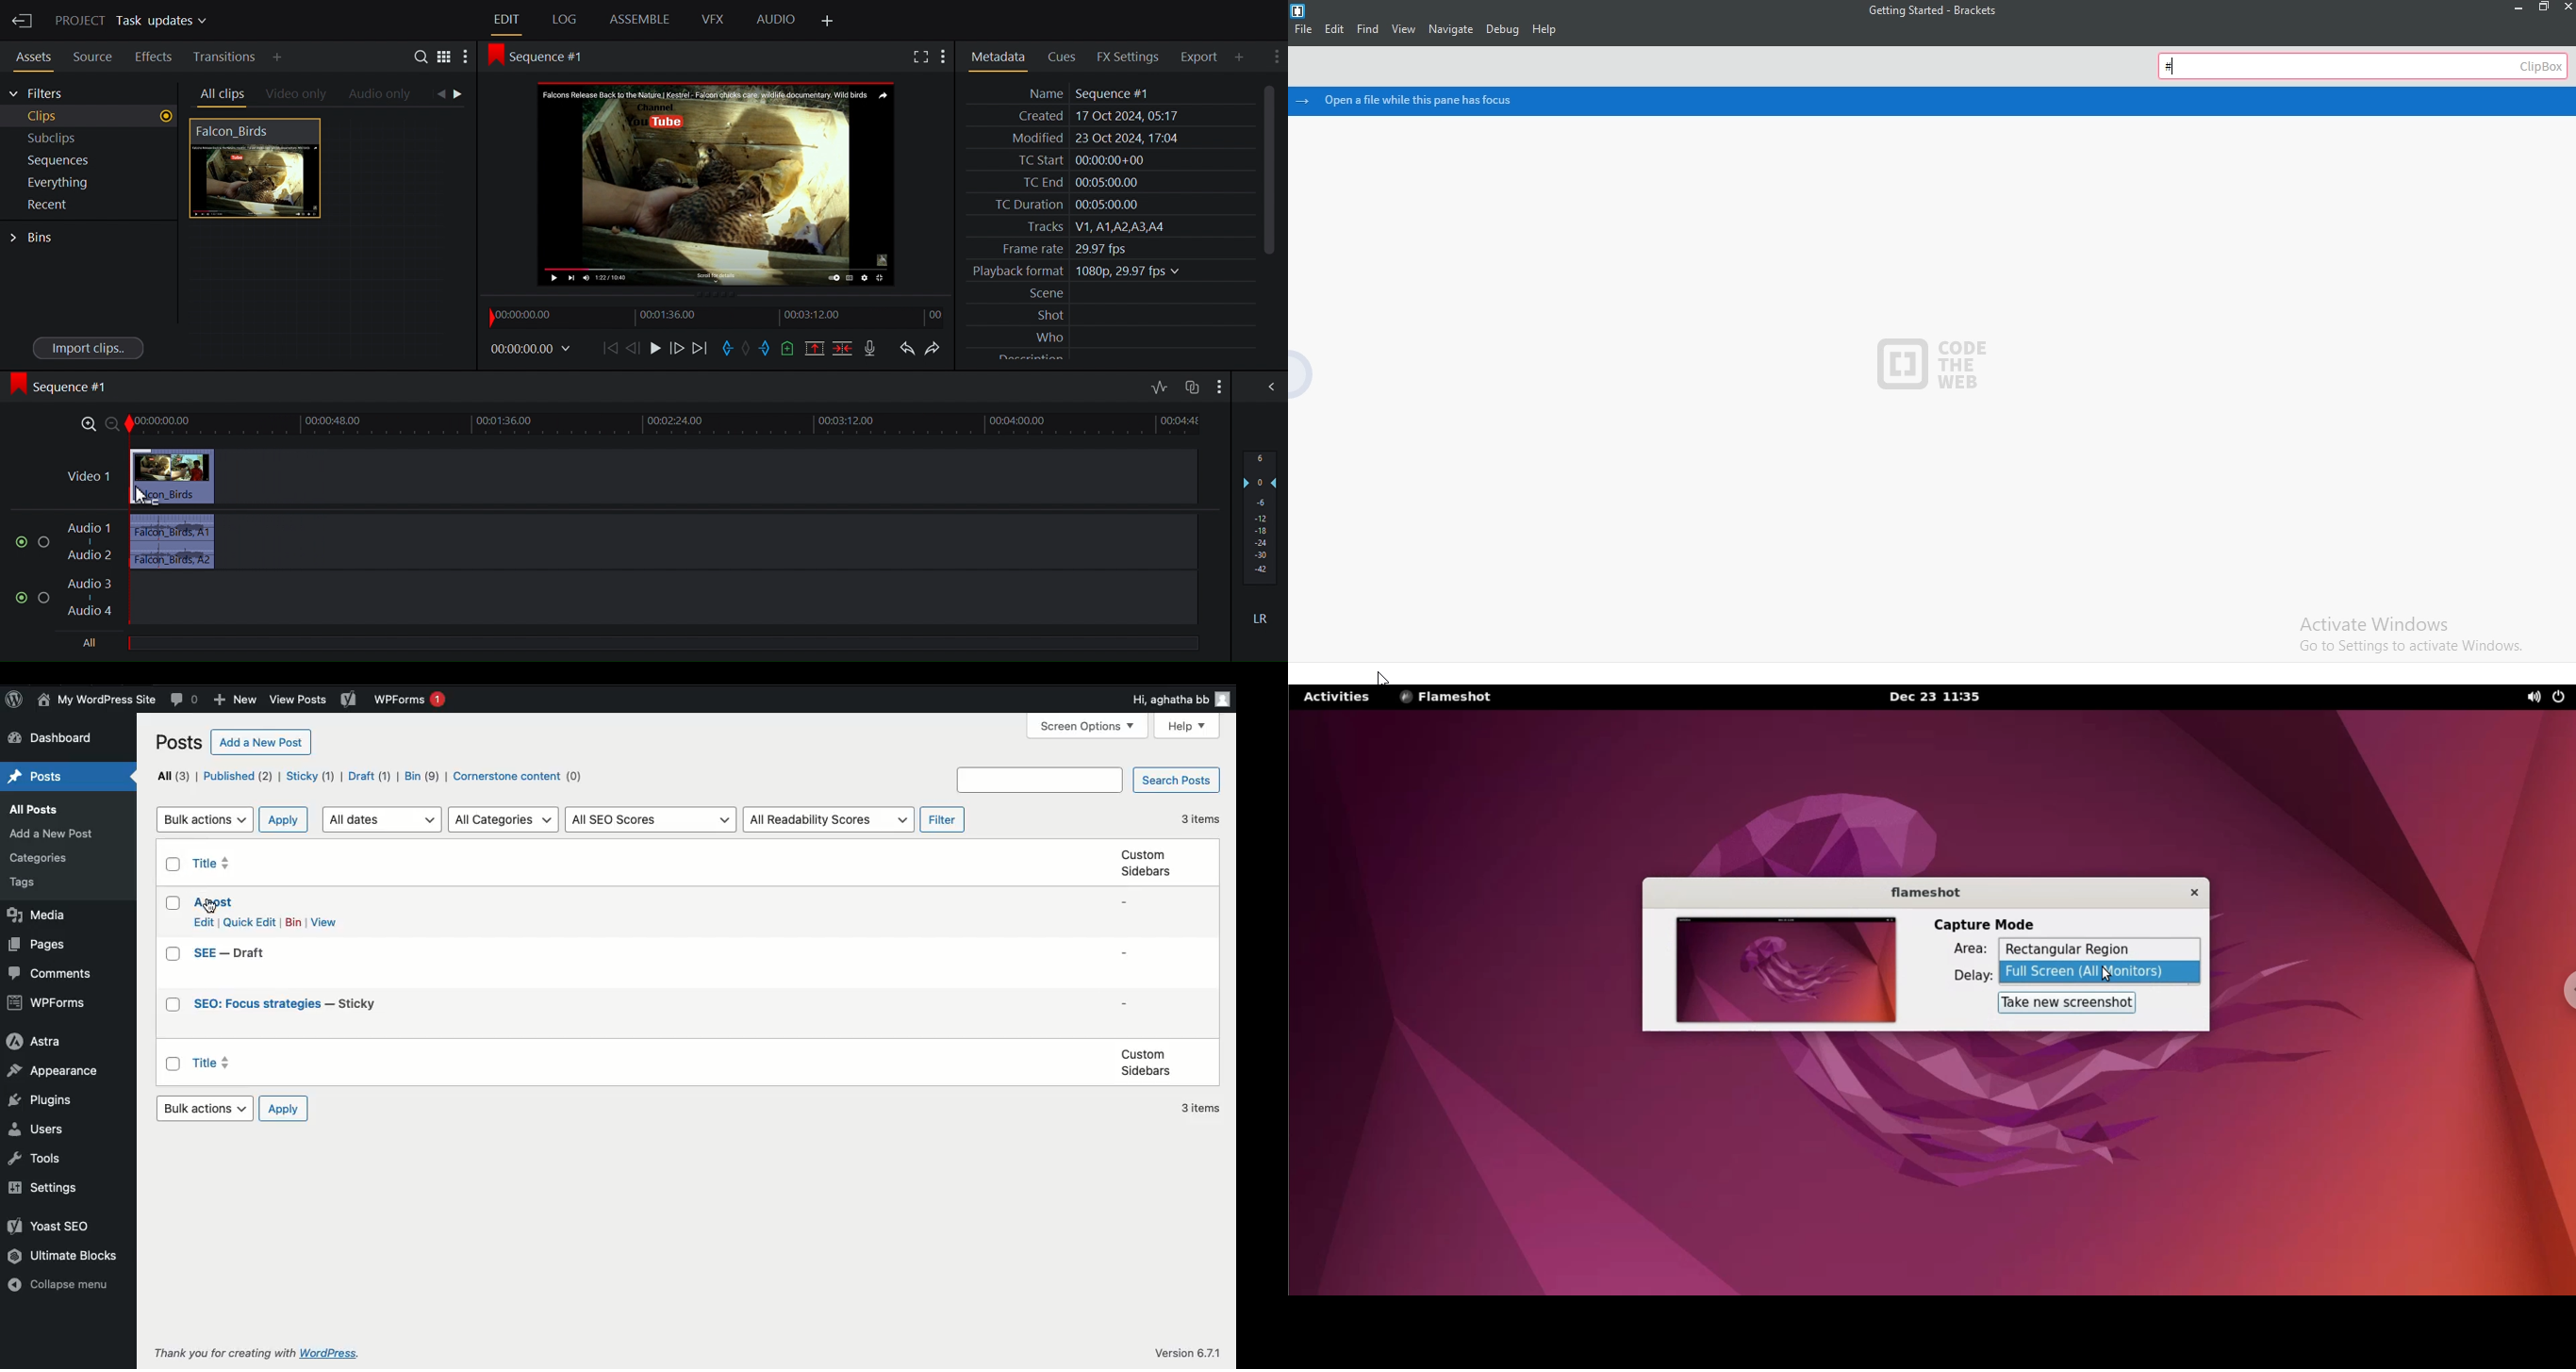 The width and height of the screenshot is (2576, 1372). I want to click on 3 items, so click(1201, 1108).